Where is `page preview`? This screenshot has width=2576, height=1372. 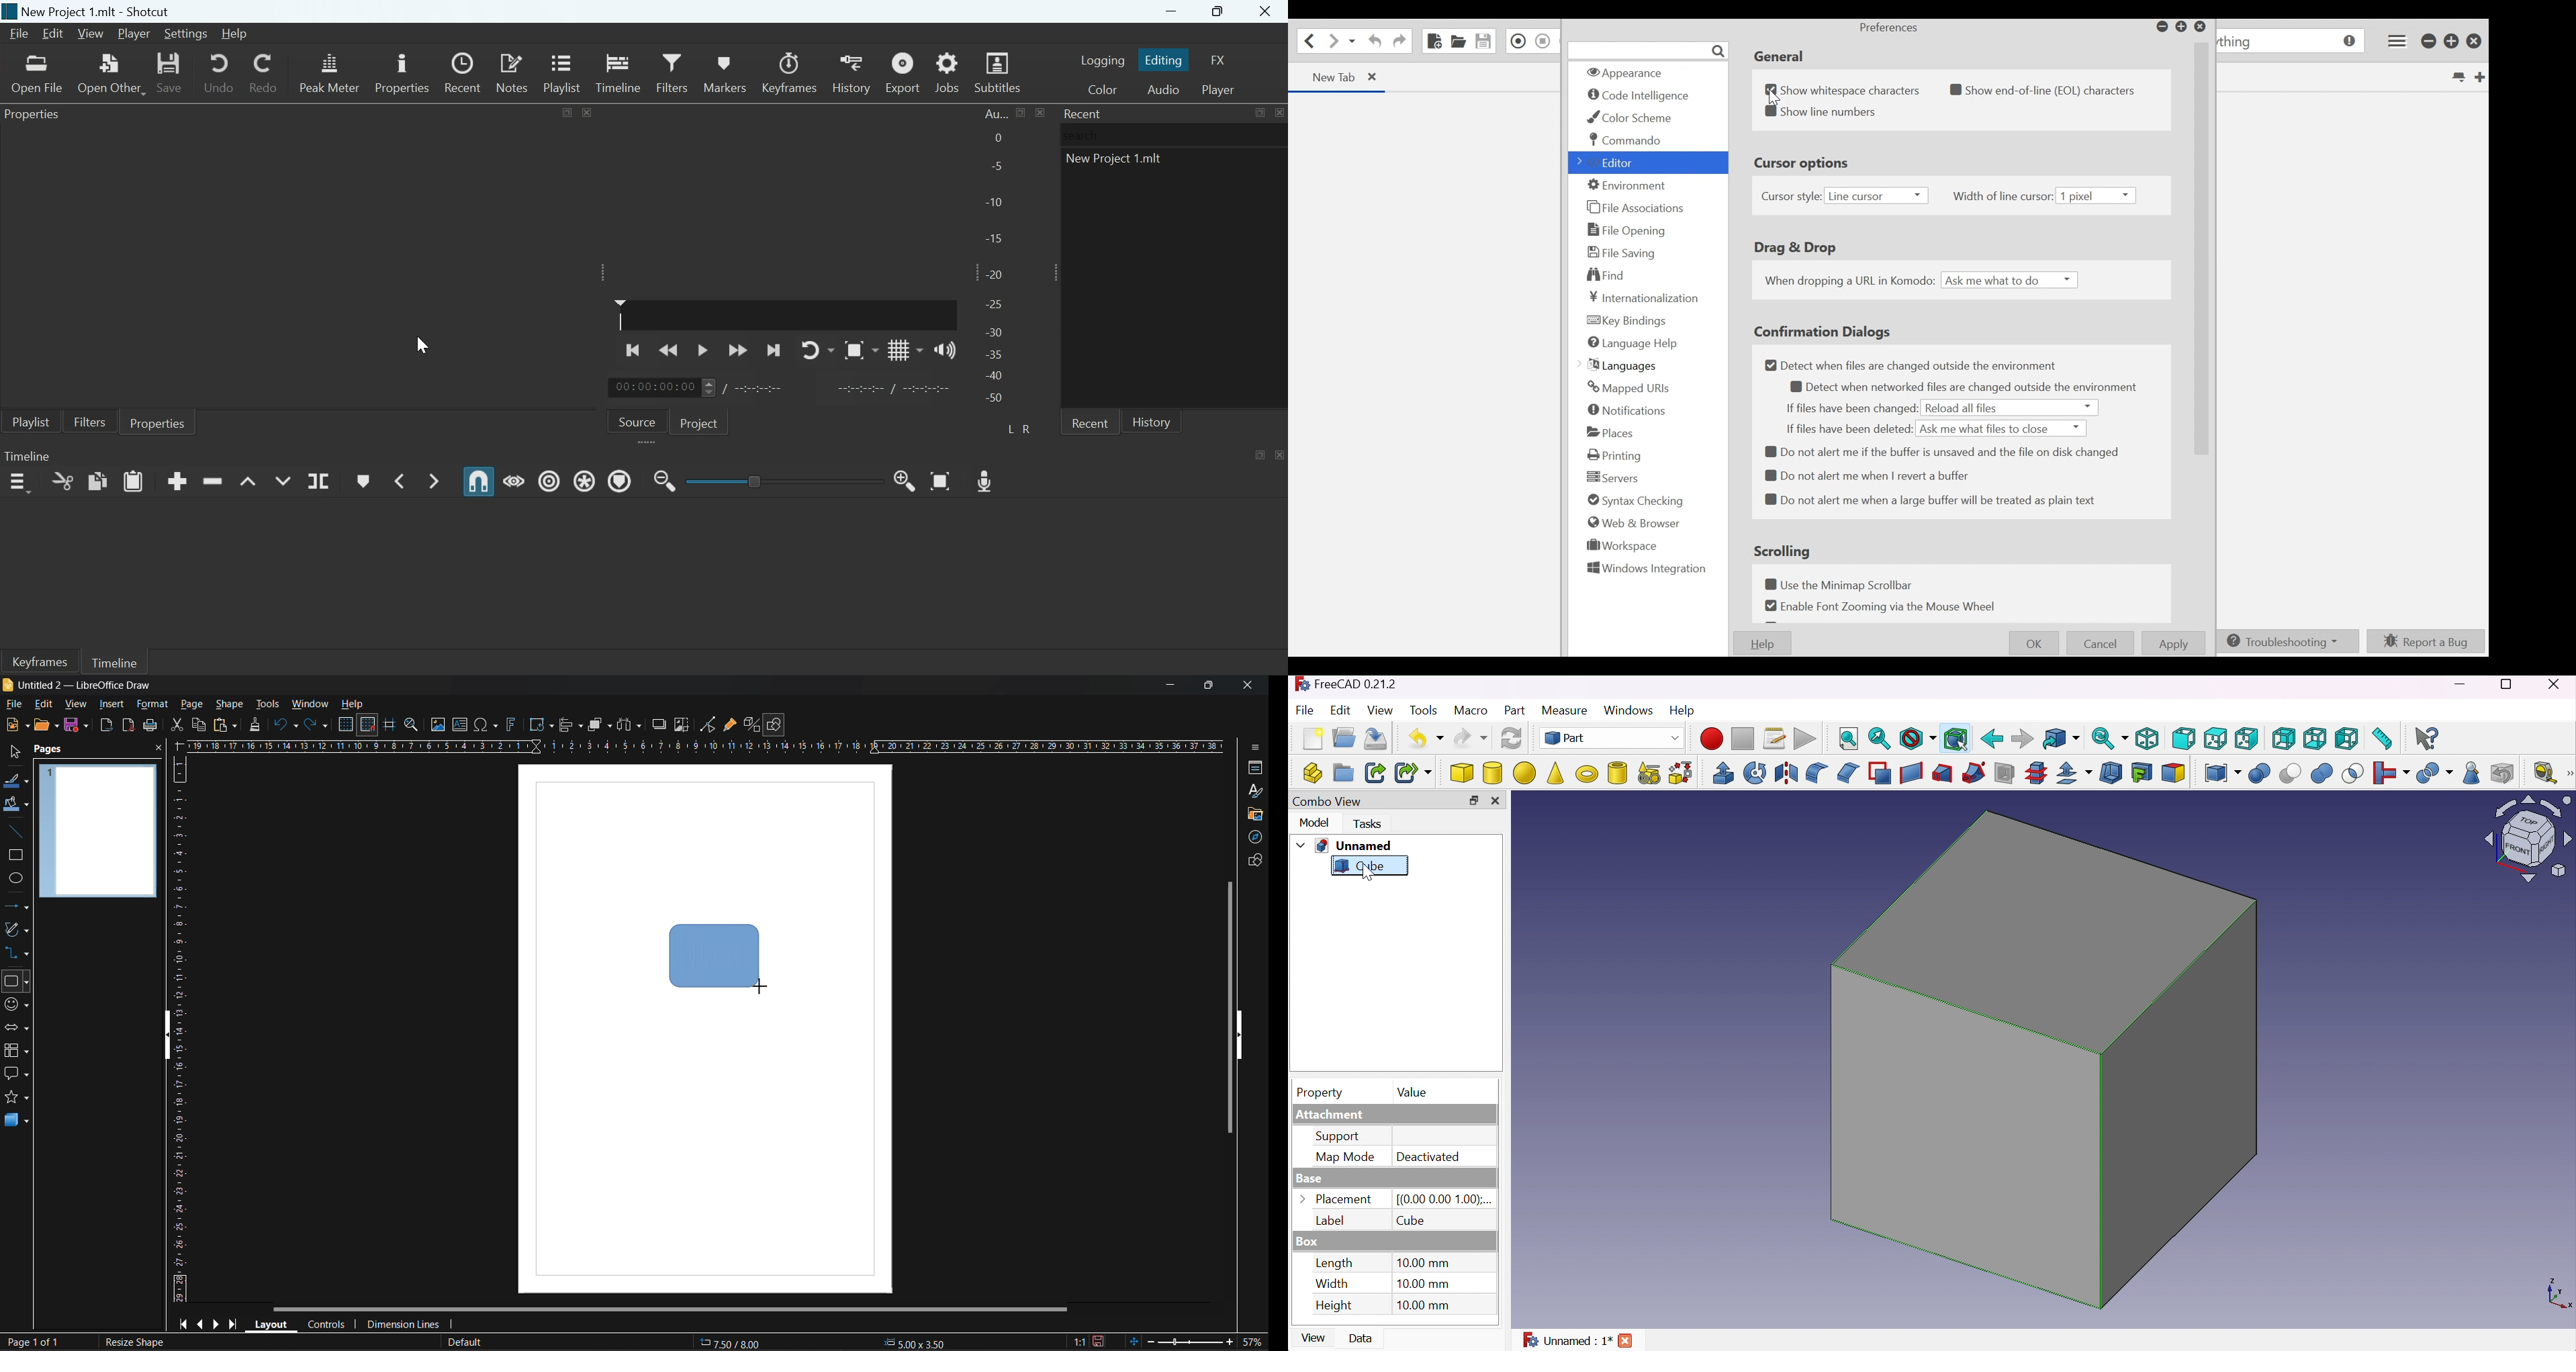 page preview is located at coordinates (98, 831).